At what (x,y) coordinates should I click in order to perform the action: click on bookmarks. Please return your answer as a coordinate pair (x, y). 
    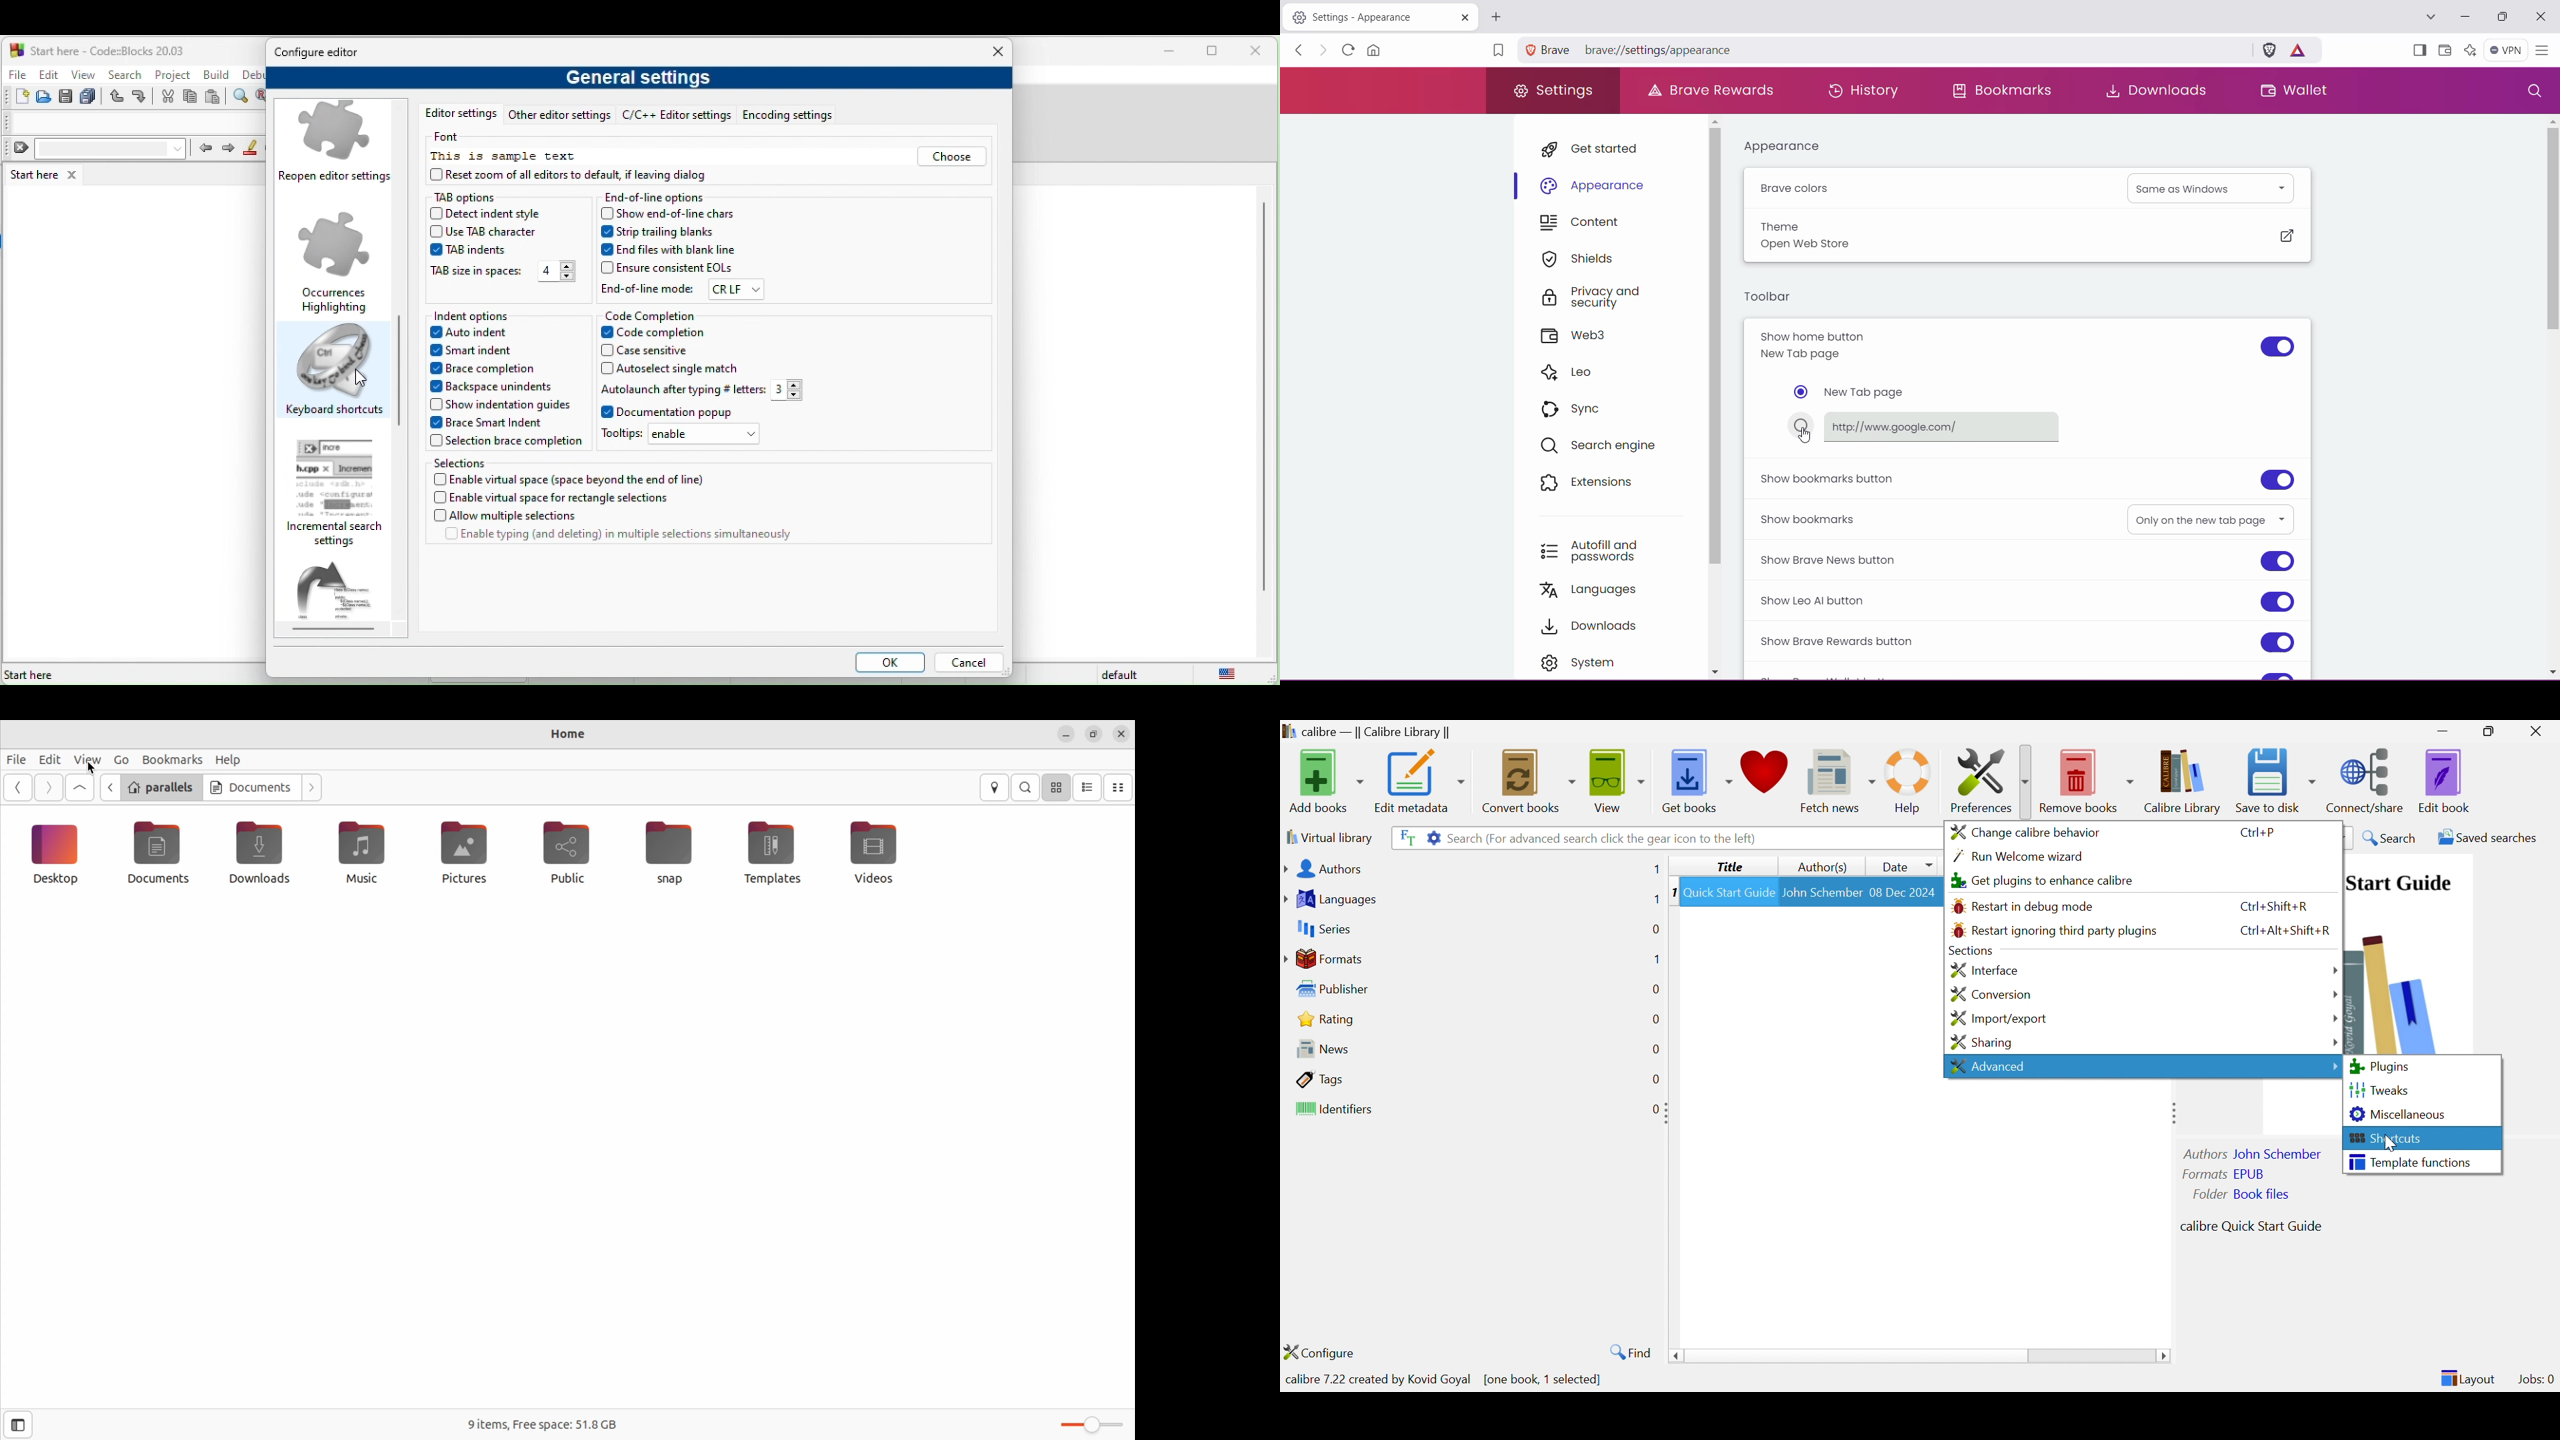
    Looking at the image, I should click on (172, 759).